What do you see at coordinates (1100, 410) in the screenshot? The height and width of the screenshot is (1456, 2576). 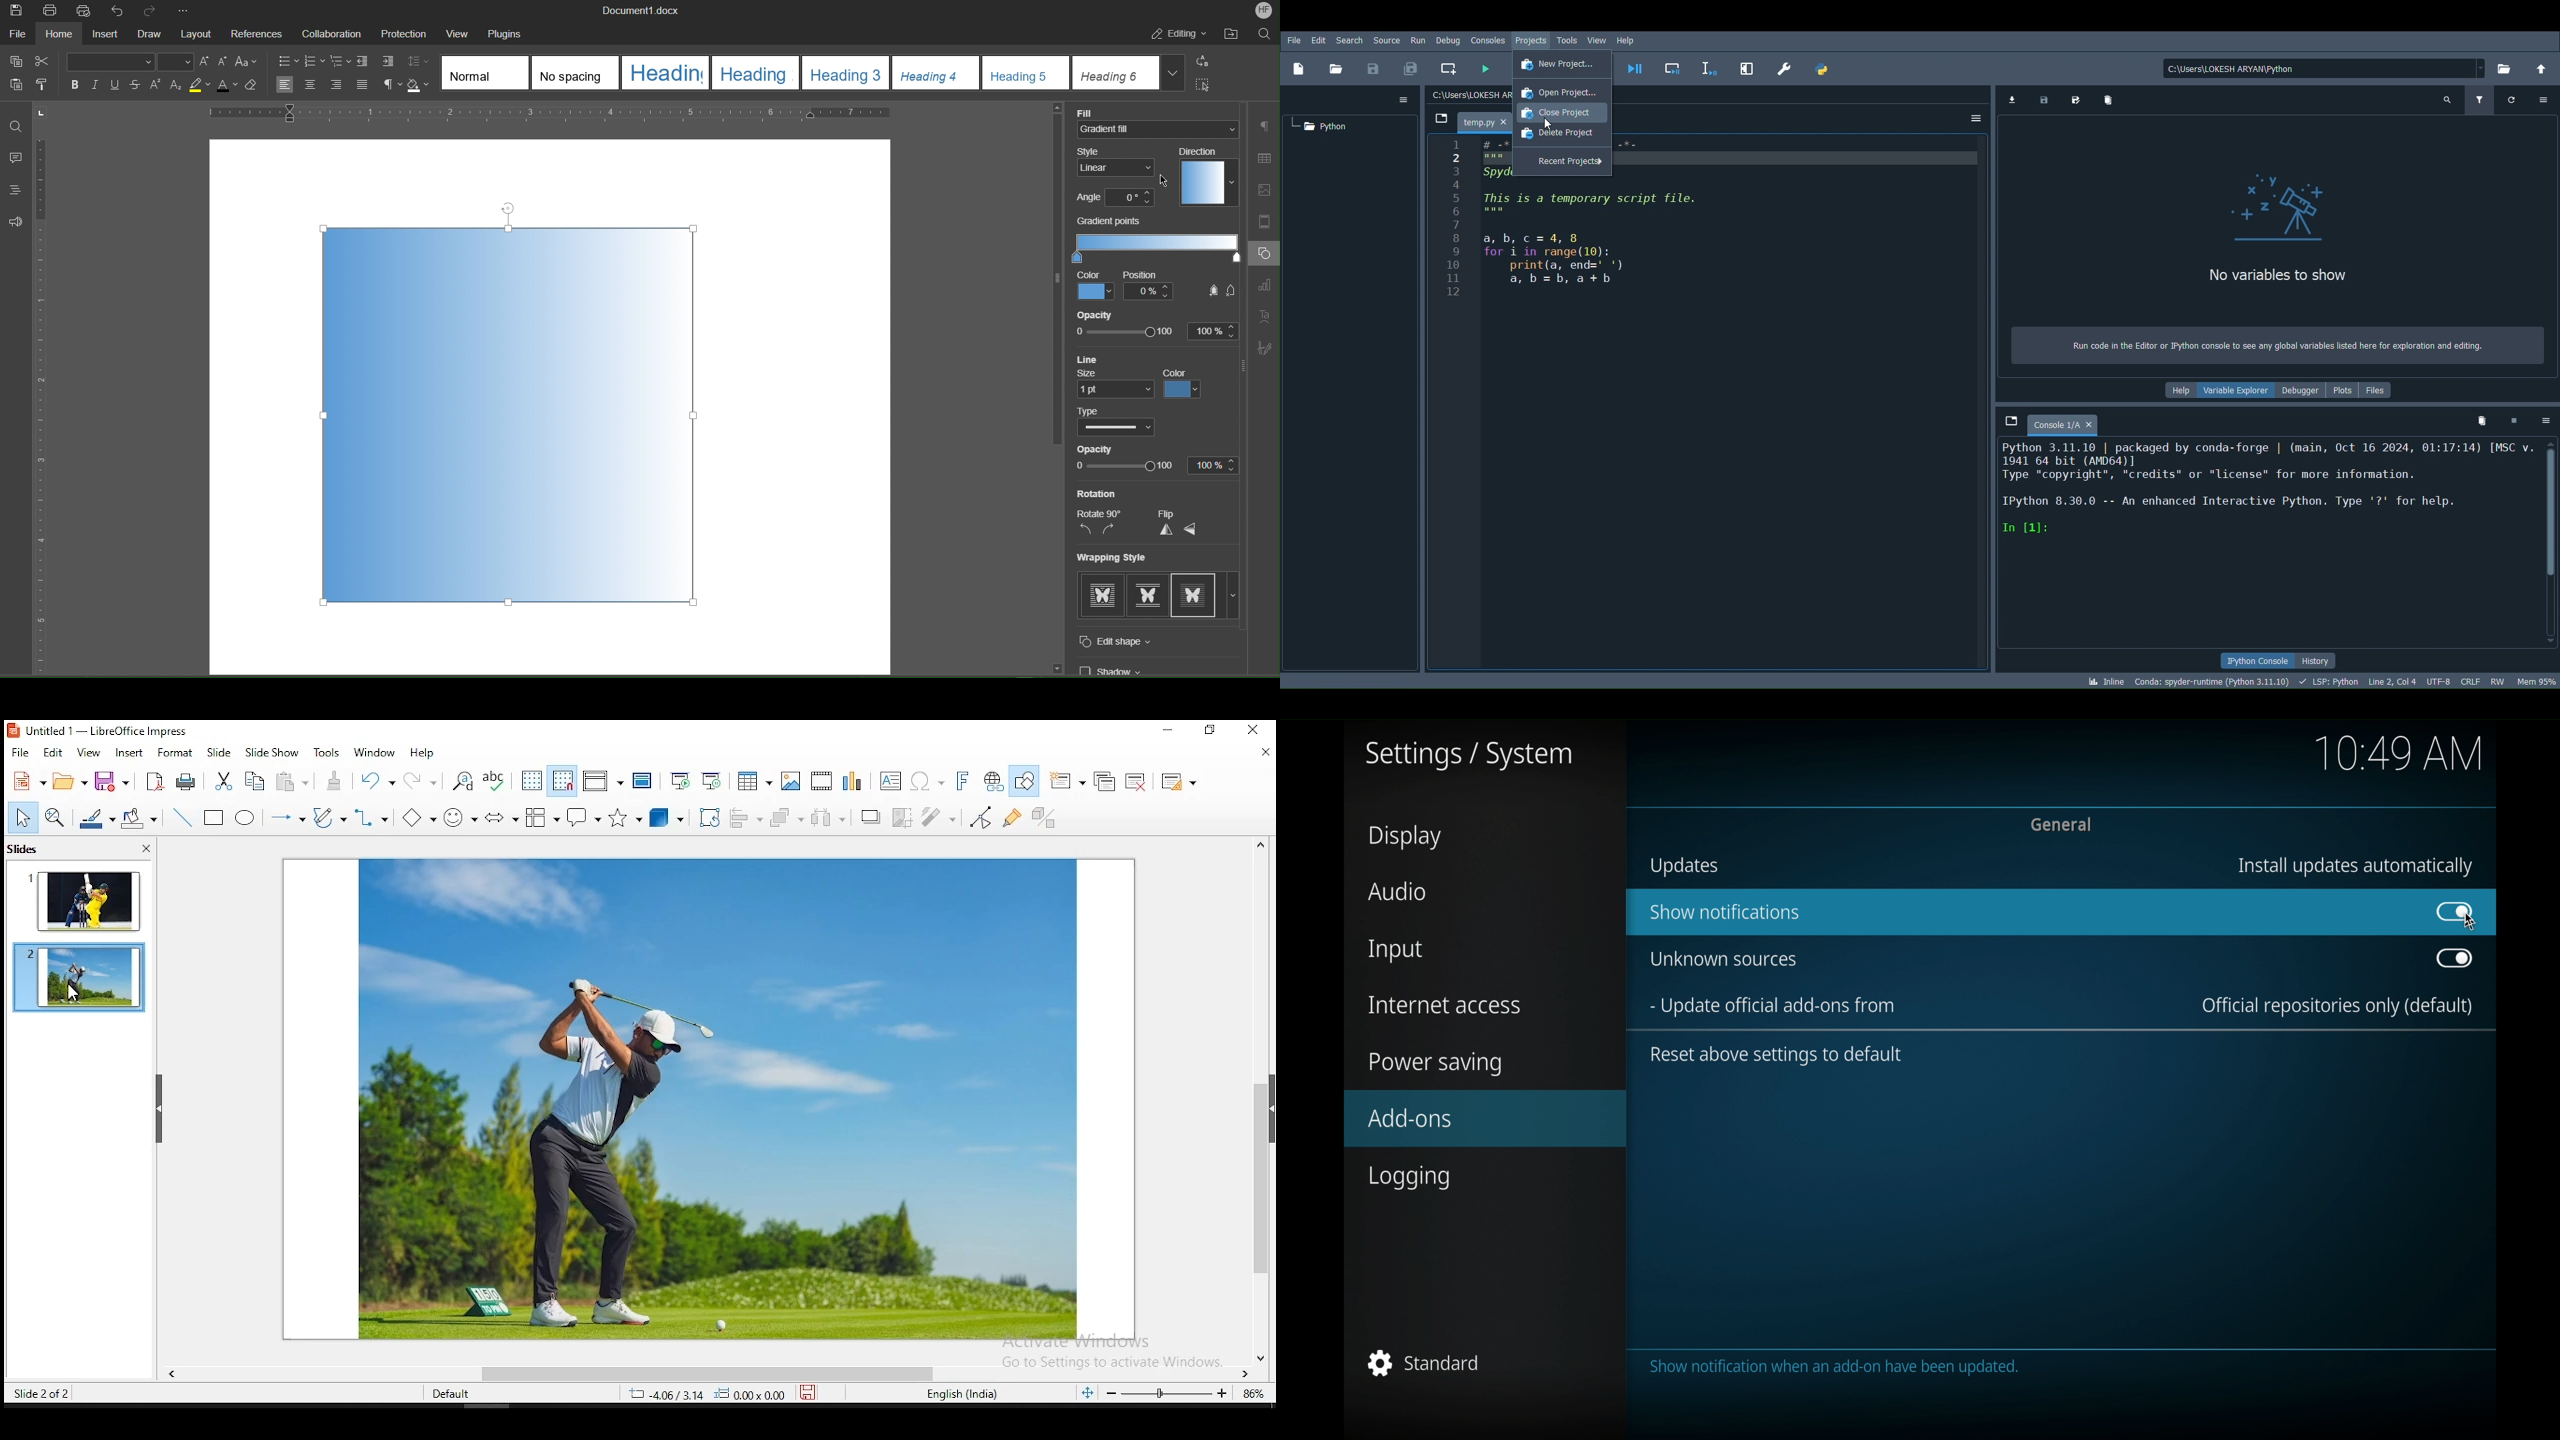 I see `Type` at bounding box center [1100, 410].